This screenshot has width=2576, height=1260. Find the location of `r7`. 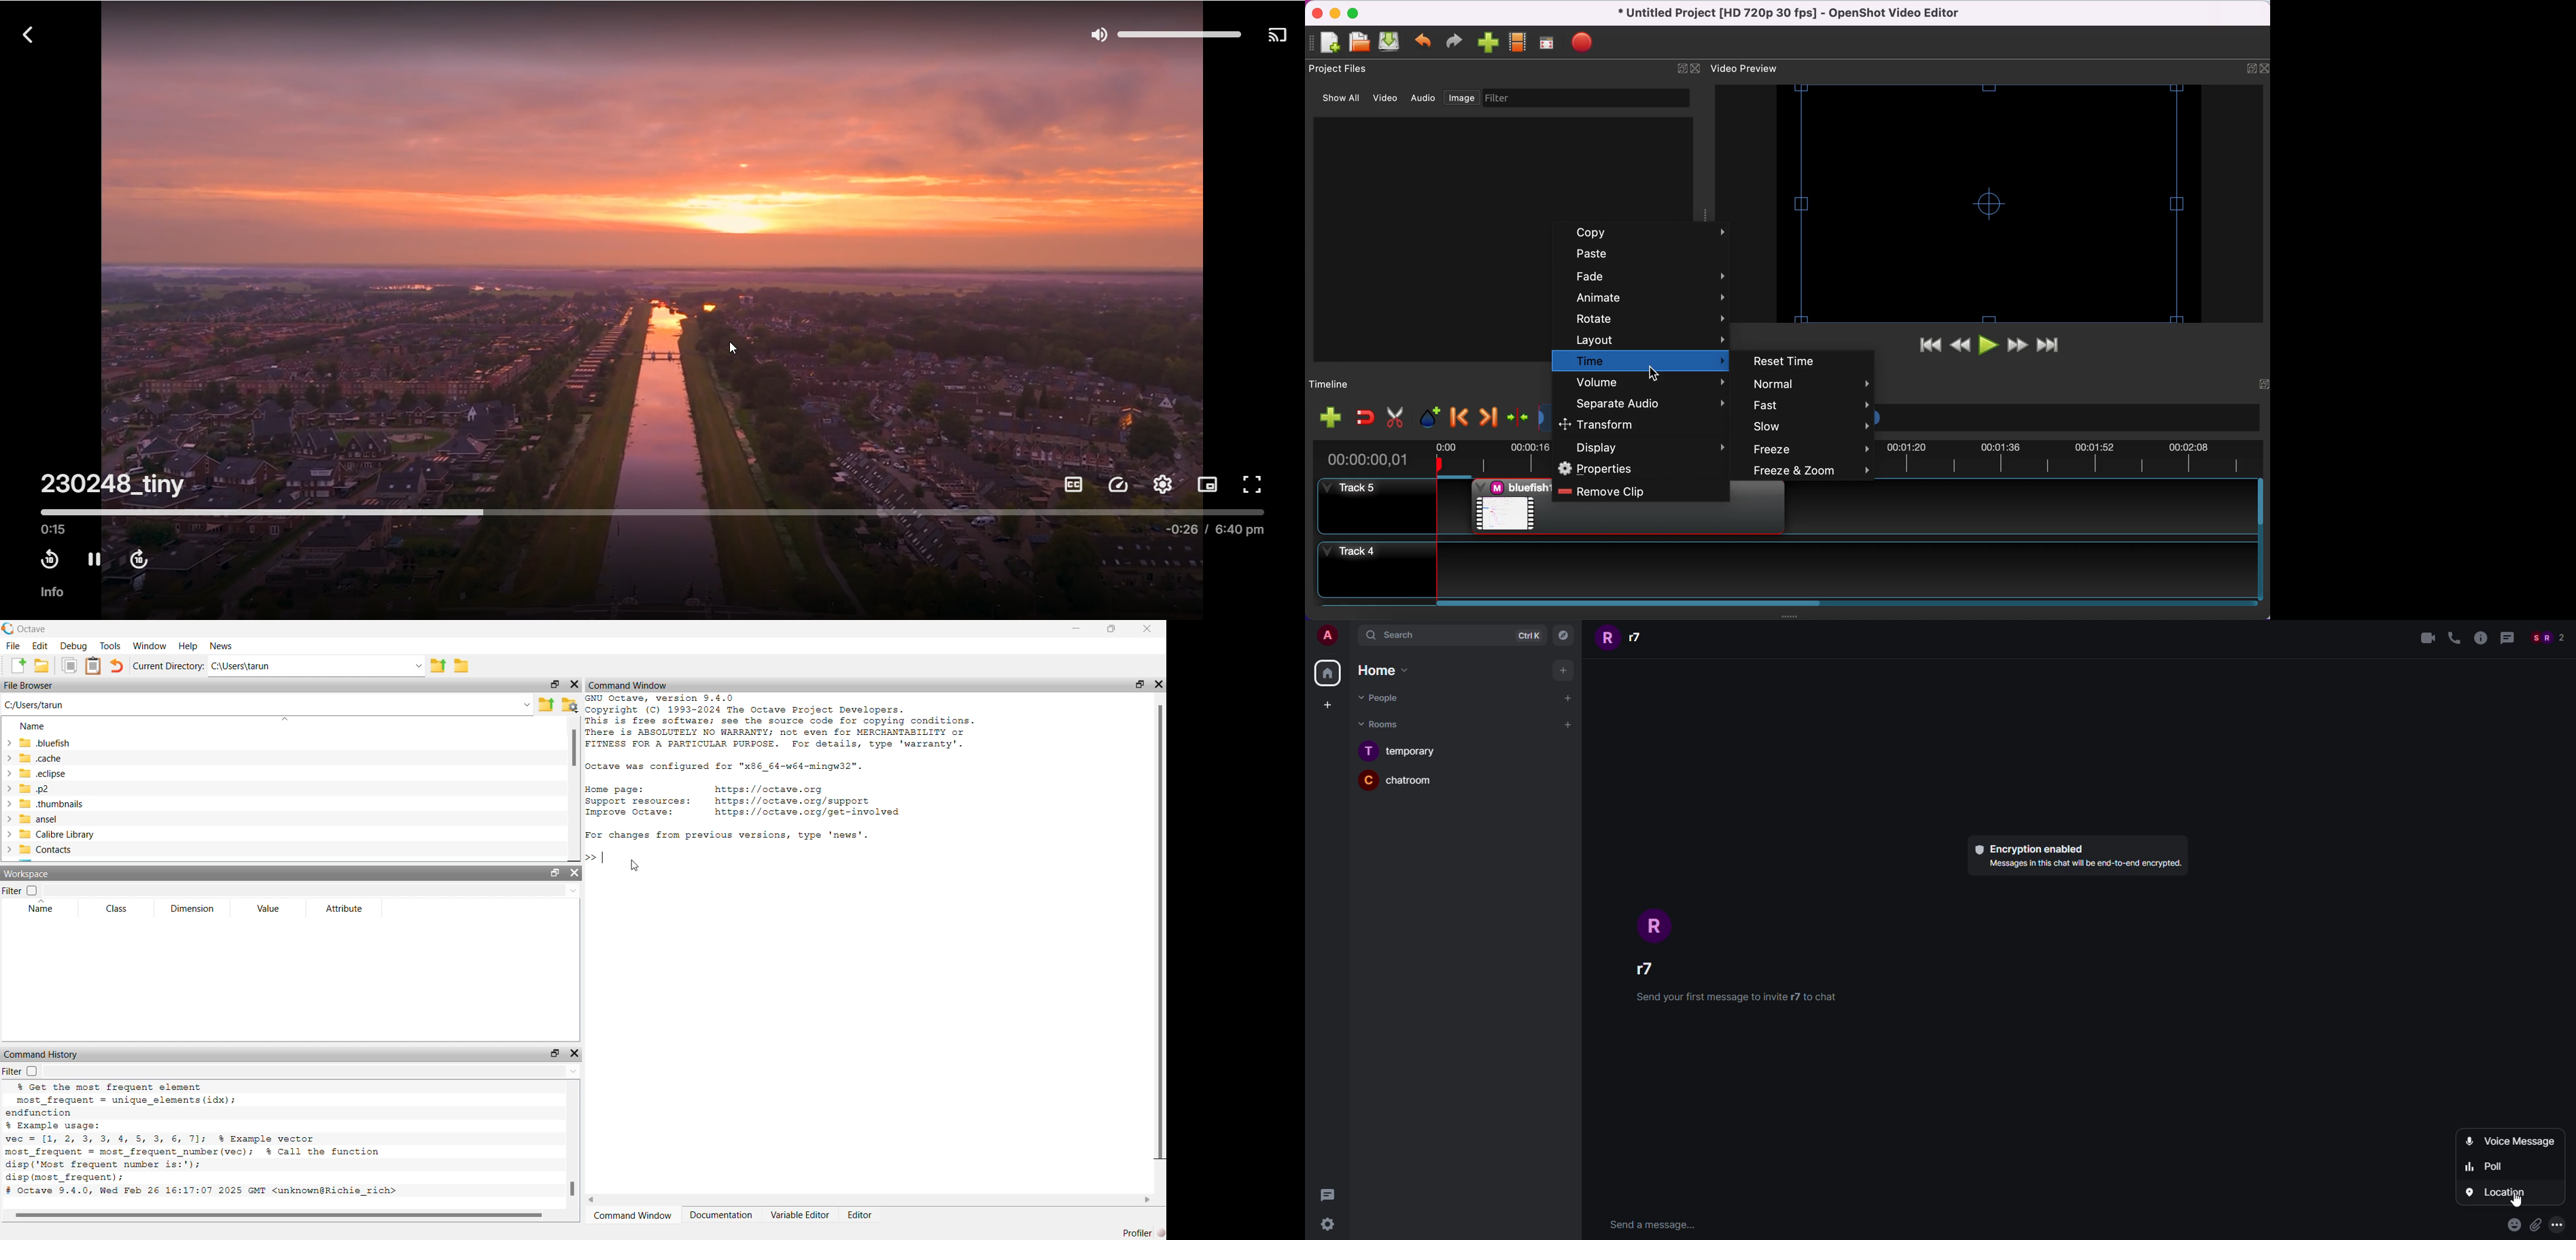

r7 is located at coordinates (1625, 638).